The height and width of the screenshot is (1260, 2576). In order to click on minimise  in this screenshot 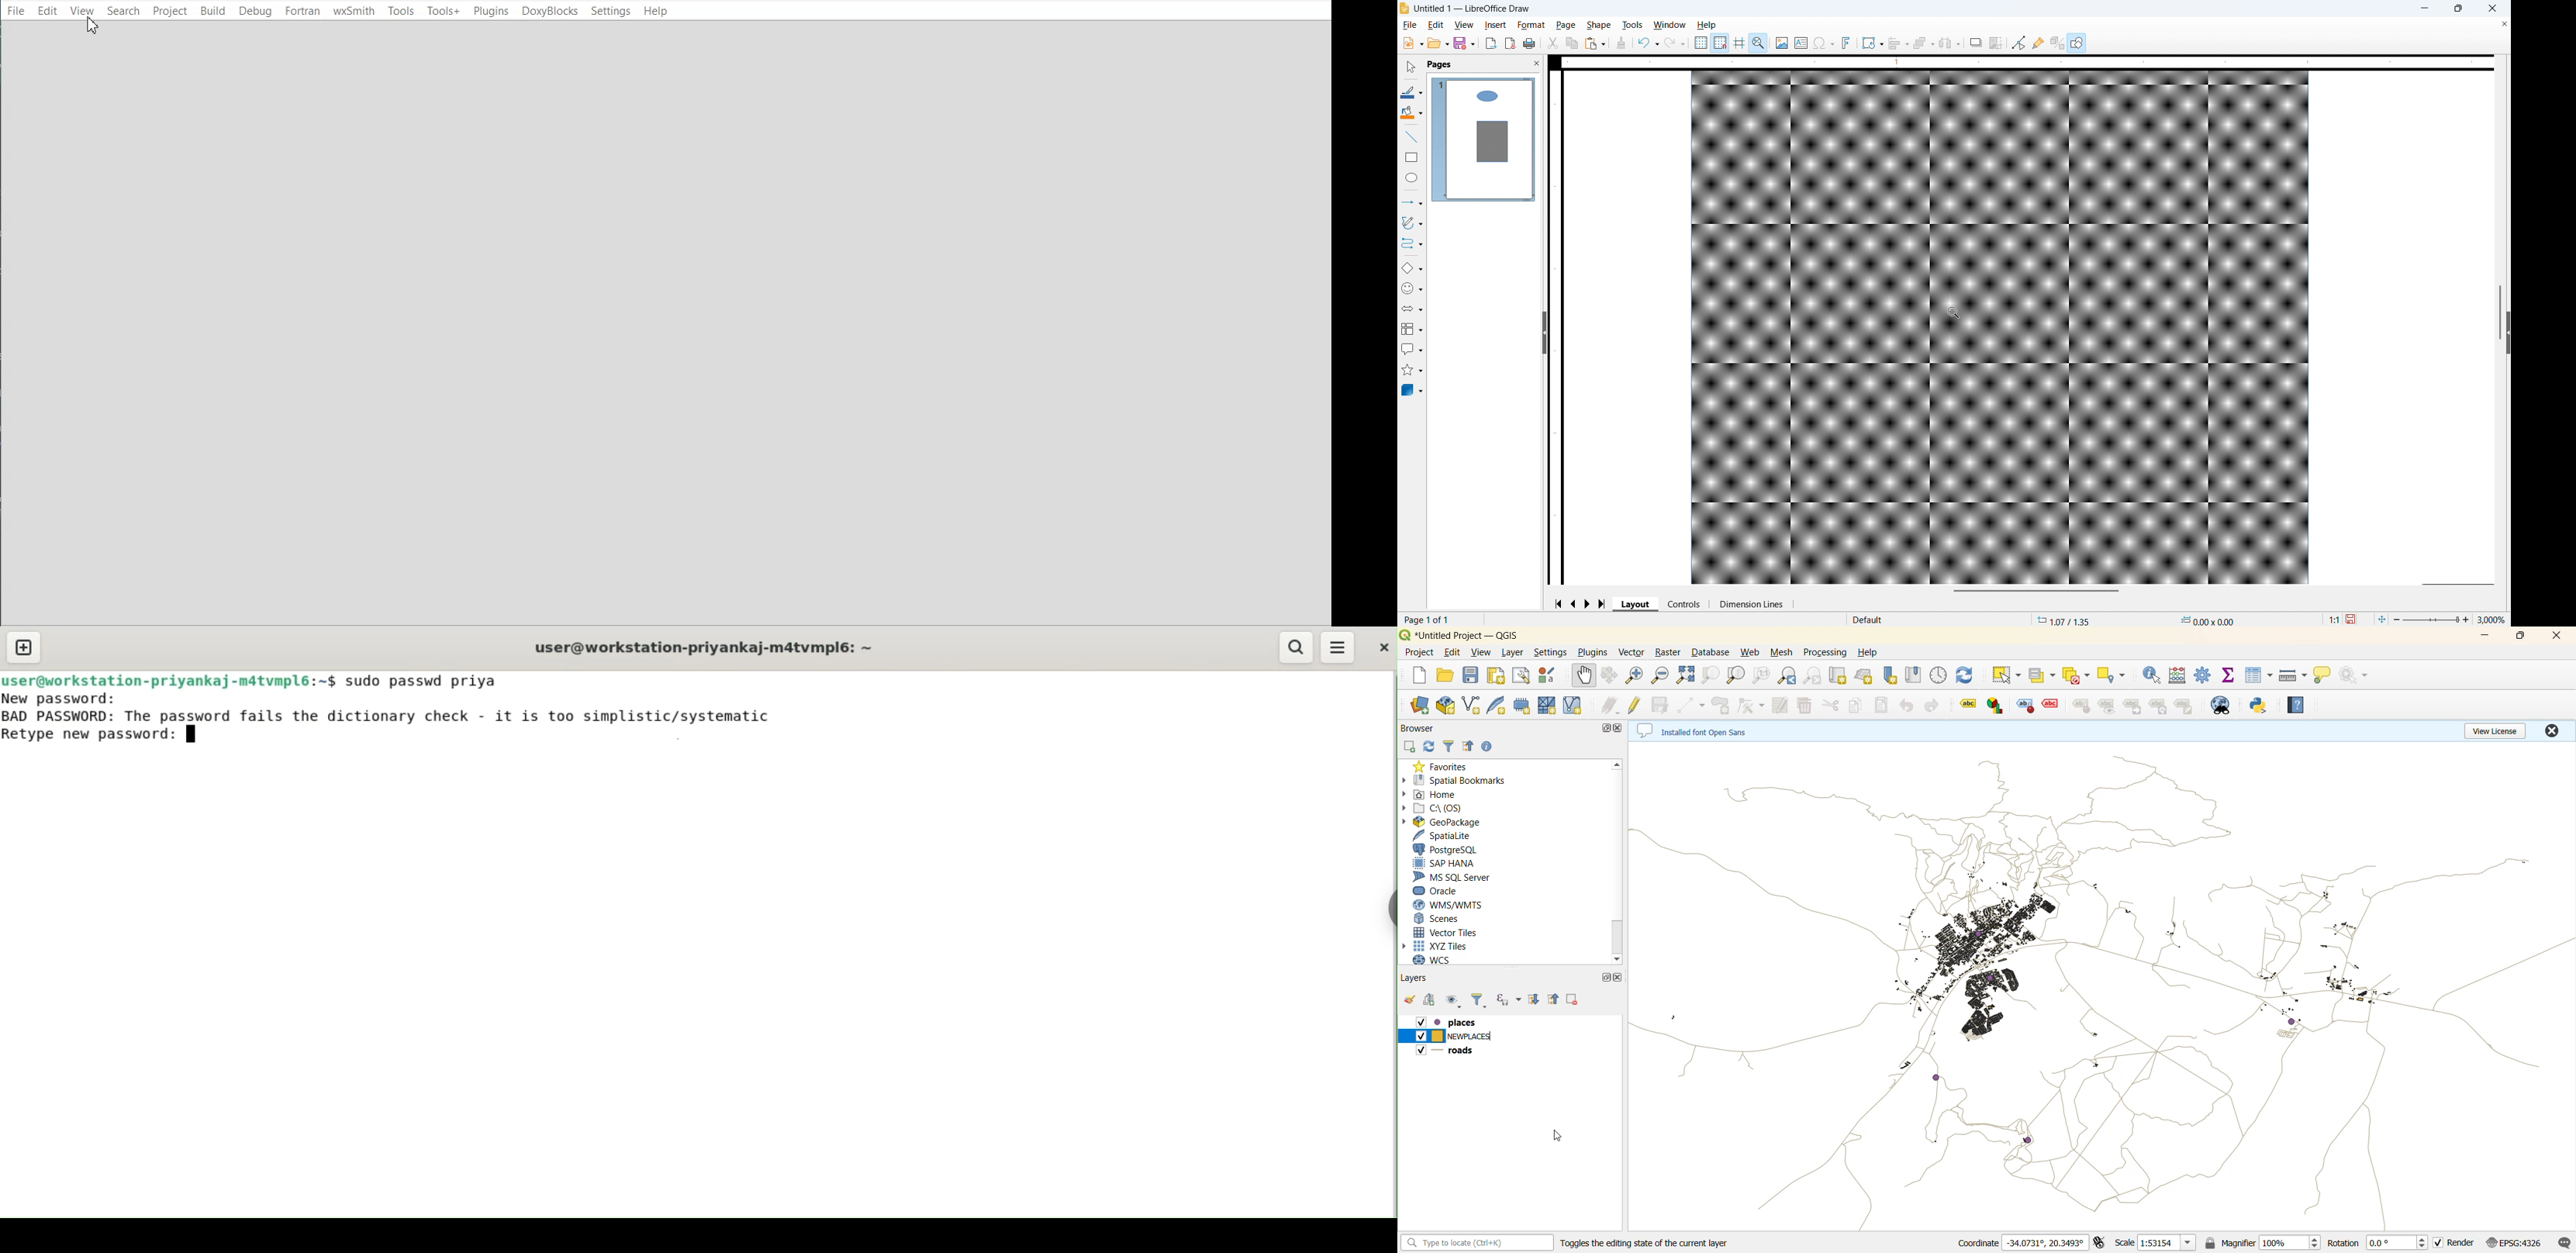, I will do `click(2424, 9)`.